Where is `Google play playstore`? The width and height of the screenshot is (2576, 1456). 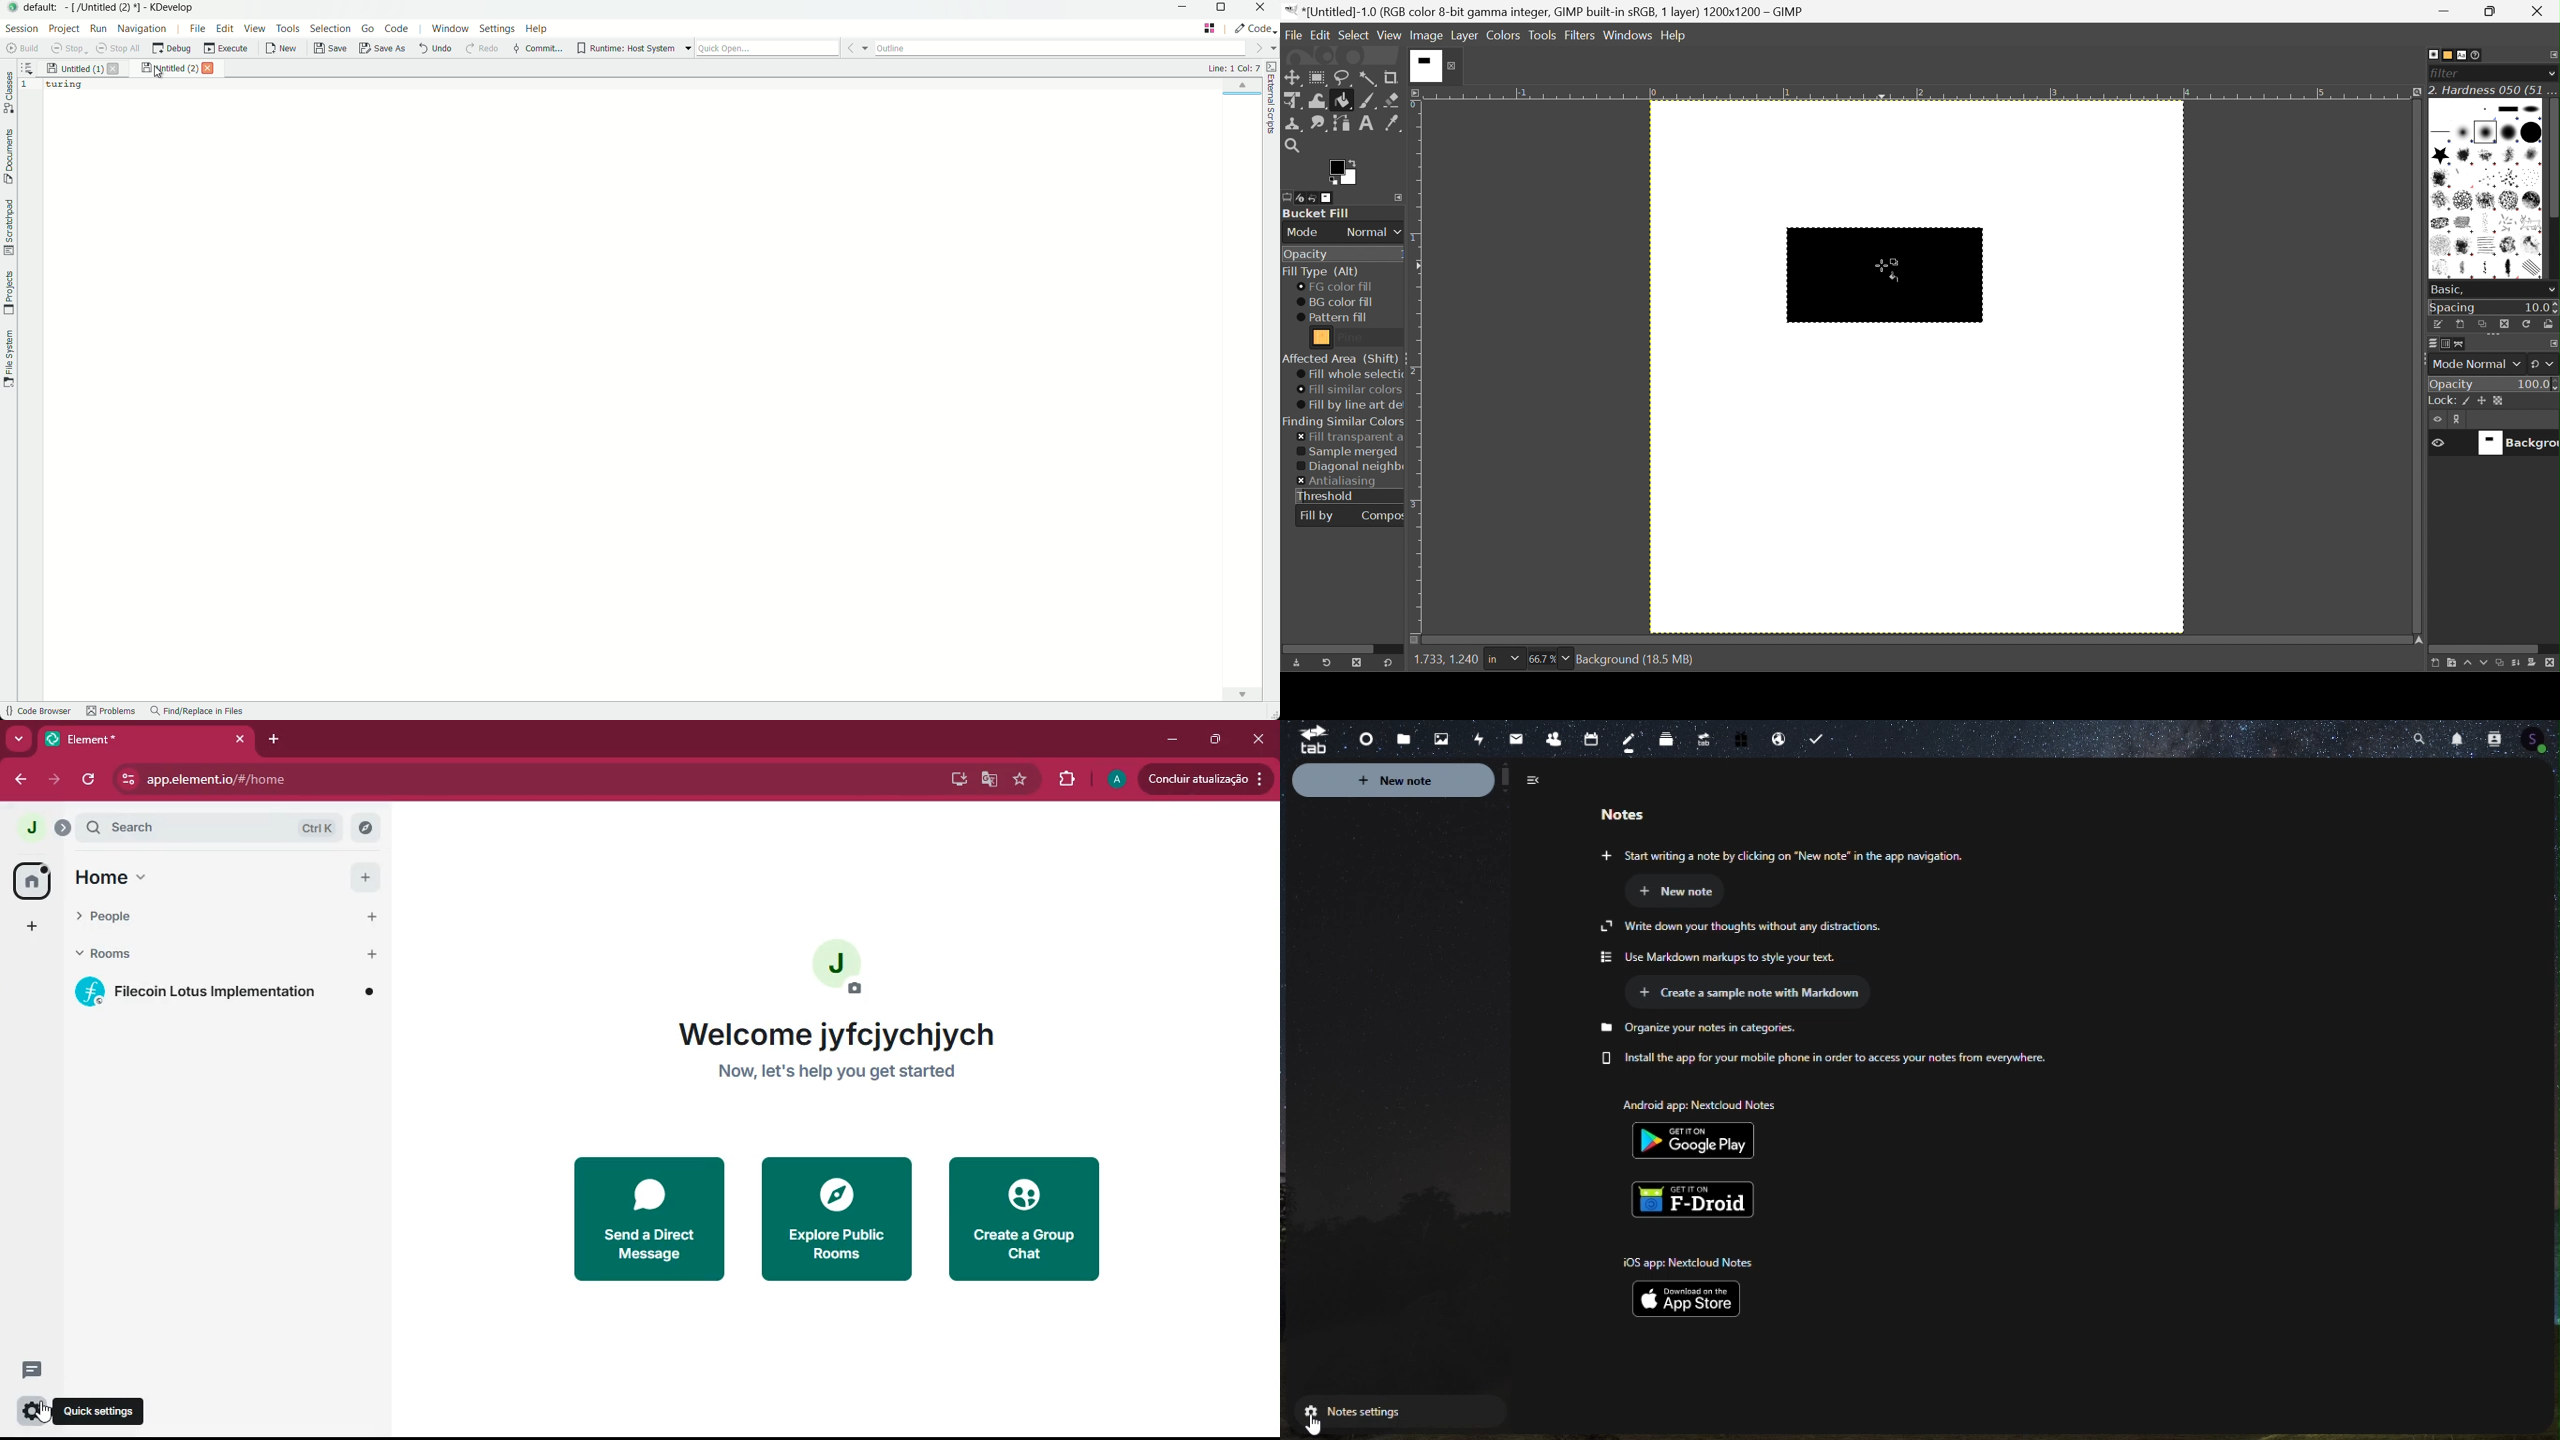
Google play playstore is located at coordinates (1699, 1141).